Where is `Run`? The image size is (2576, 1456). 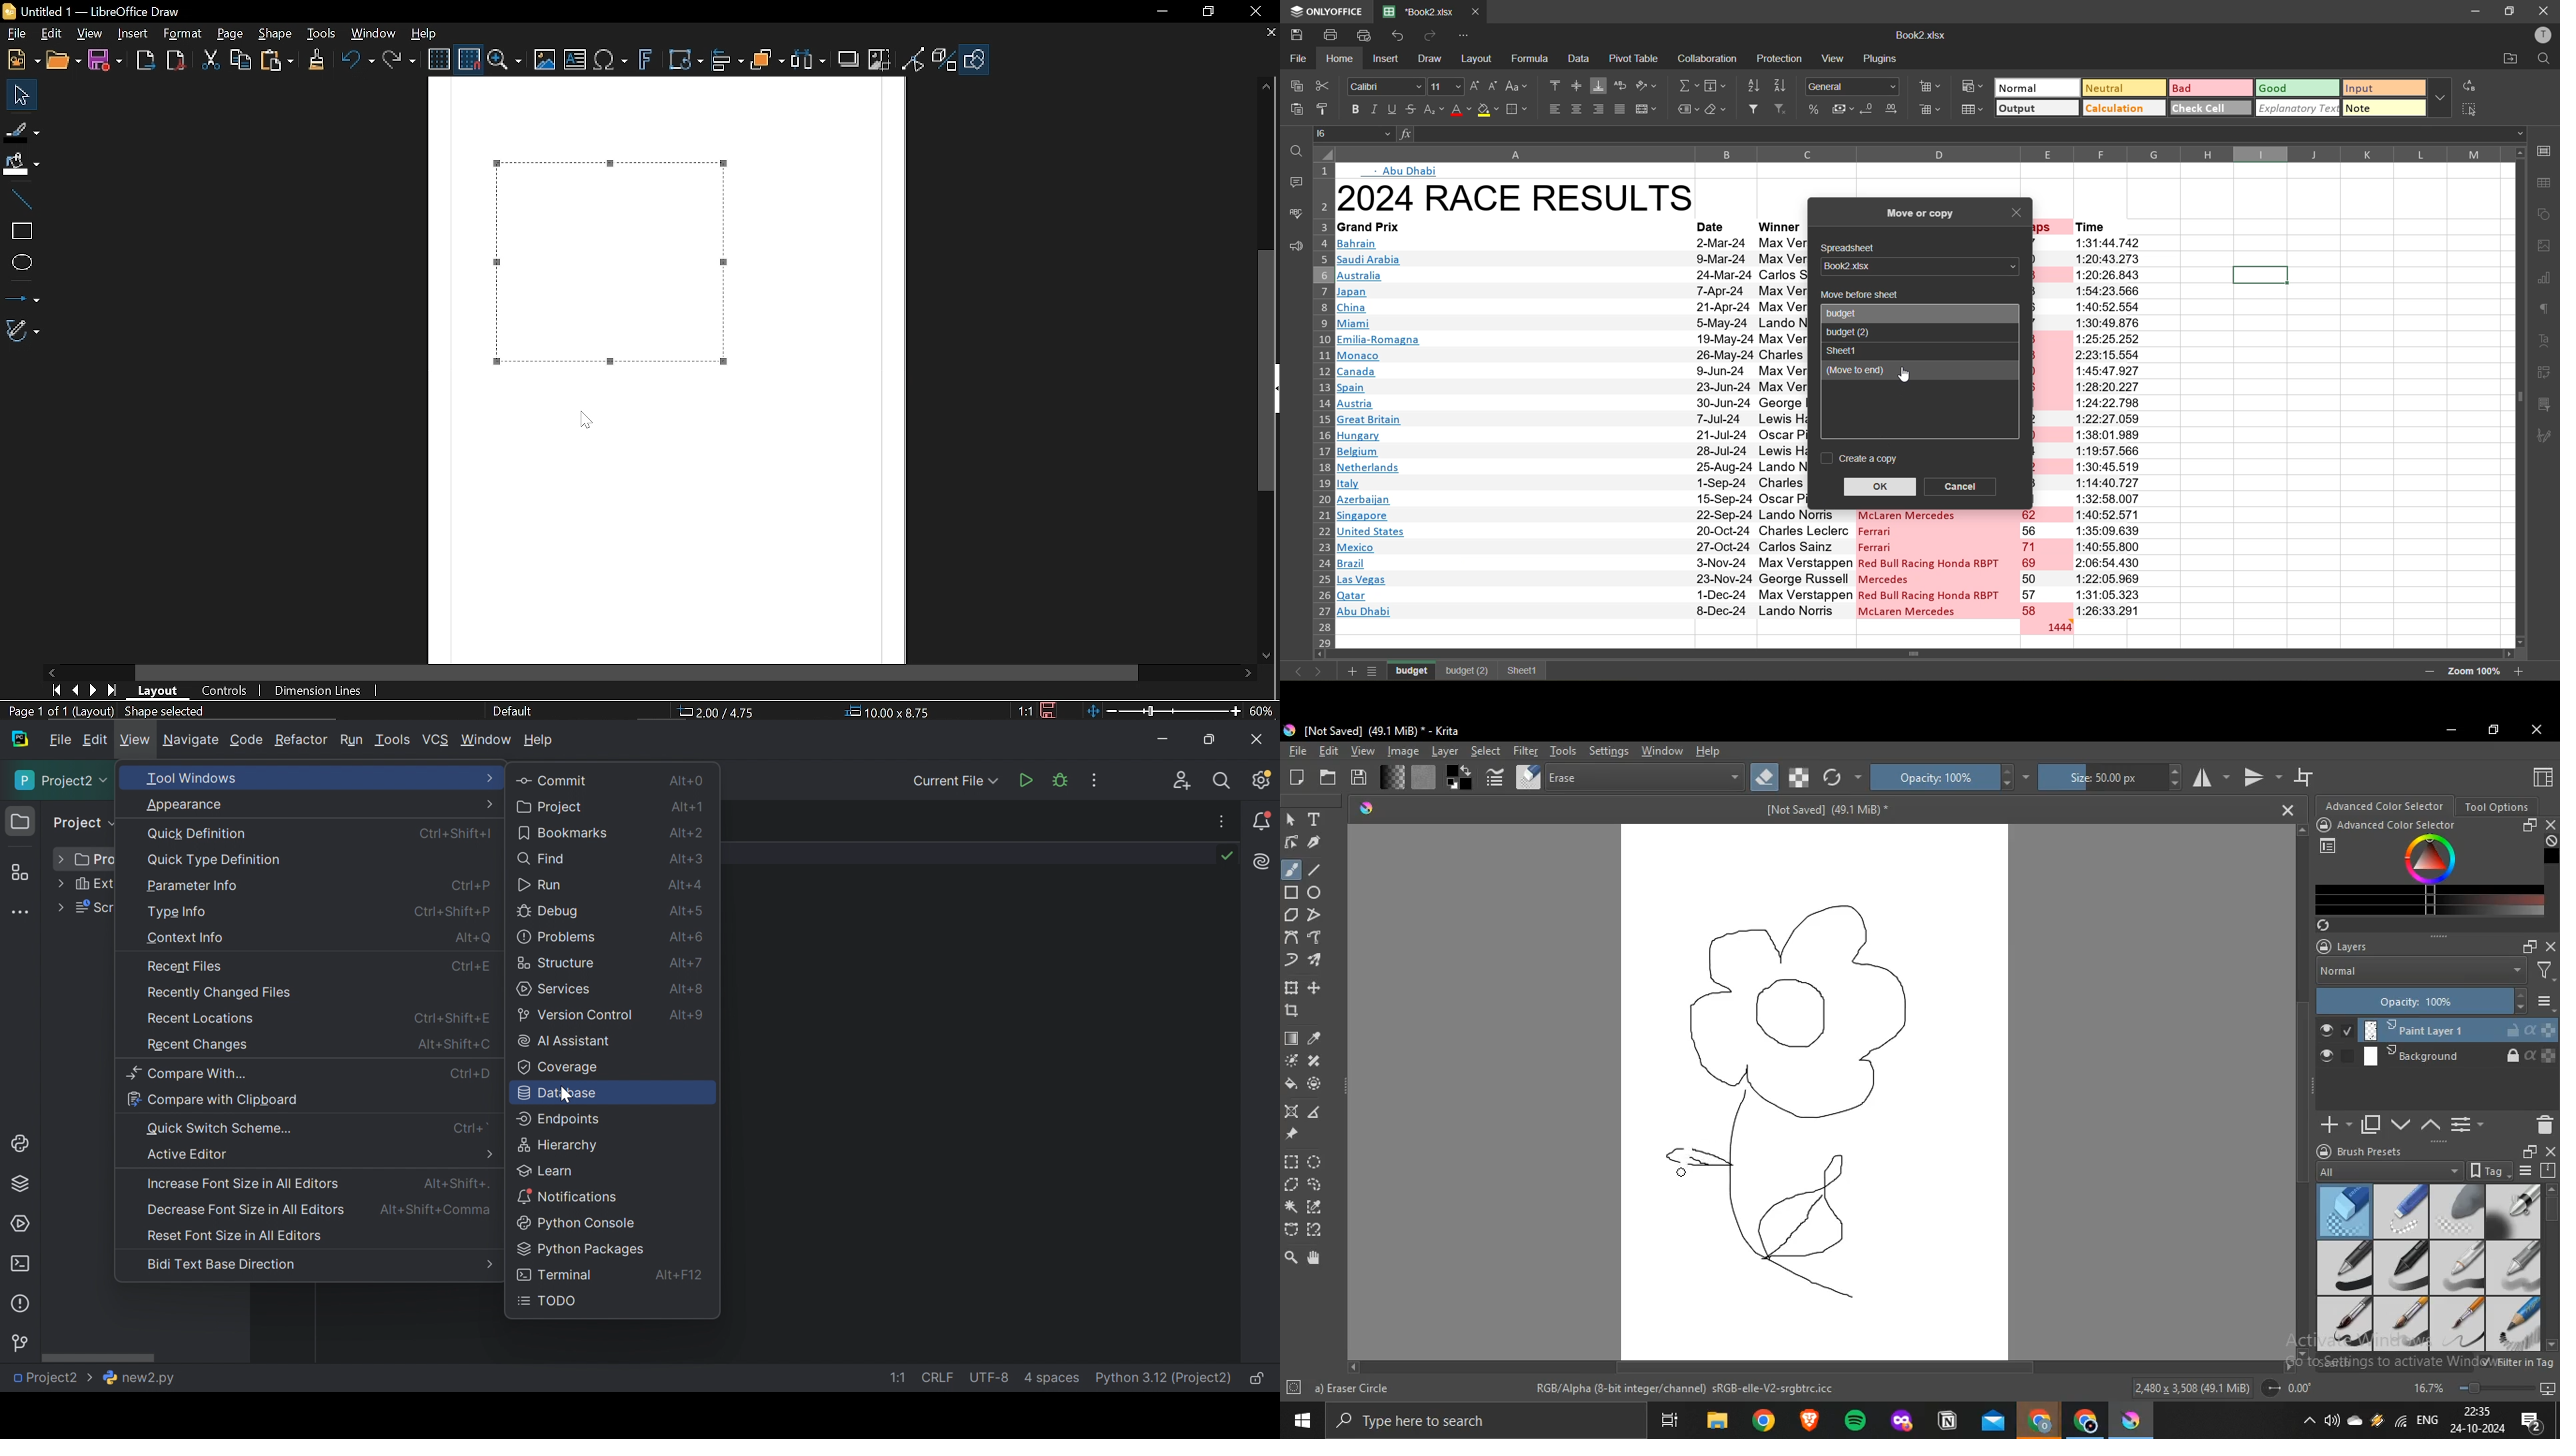
Run is located at coordinates (540, 883).